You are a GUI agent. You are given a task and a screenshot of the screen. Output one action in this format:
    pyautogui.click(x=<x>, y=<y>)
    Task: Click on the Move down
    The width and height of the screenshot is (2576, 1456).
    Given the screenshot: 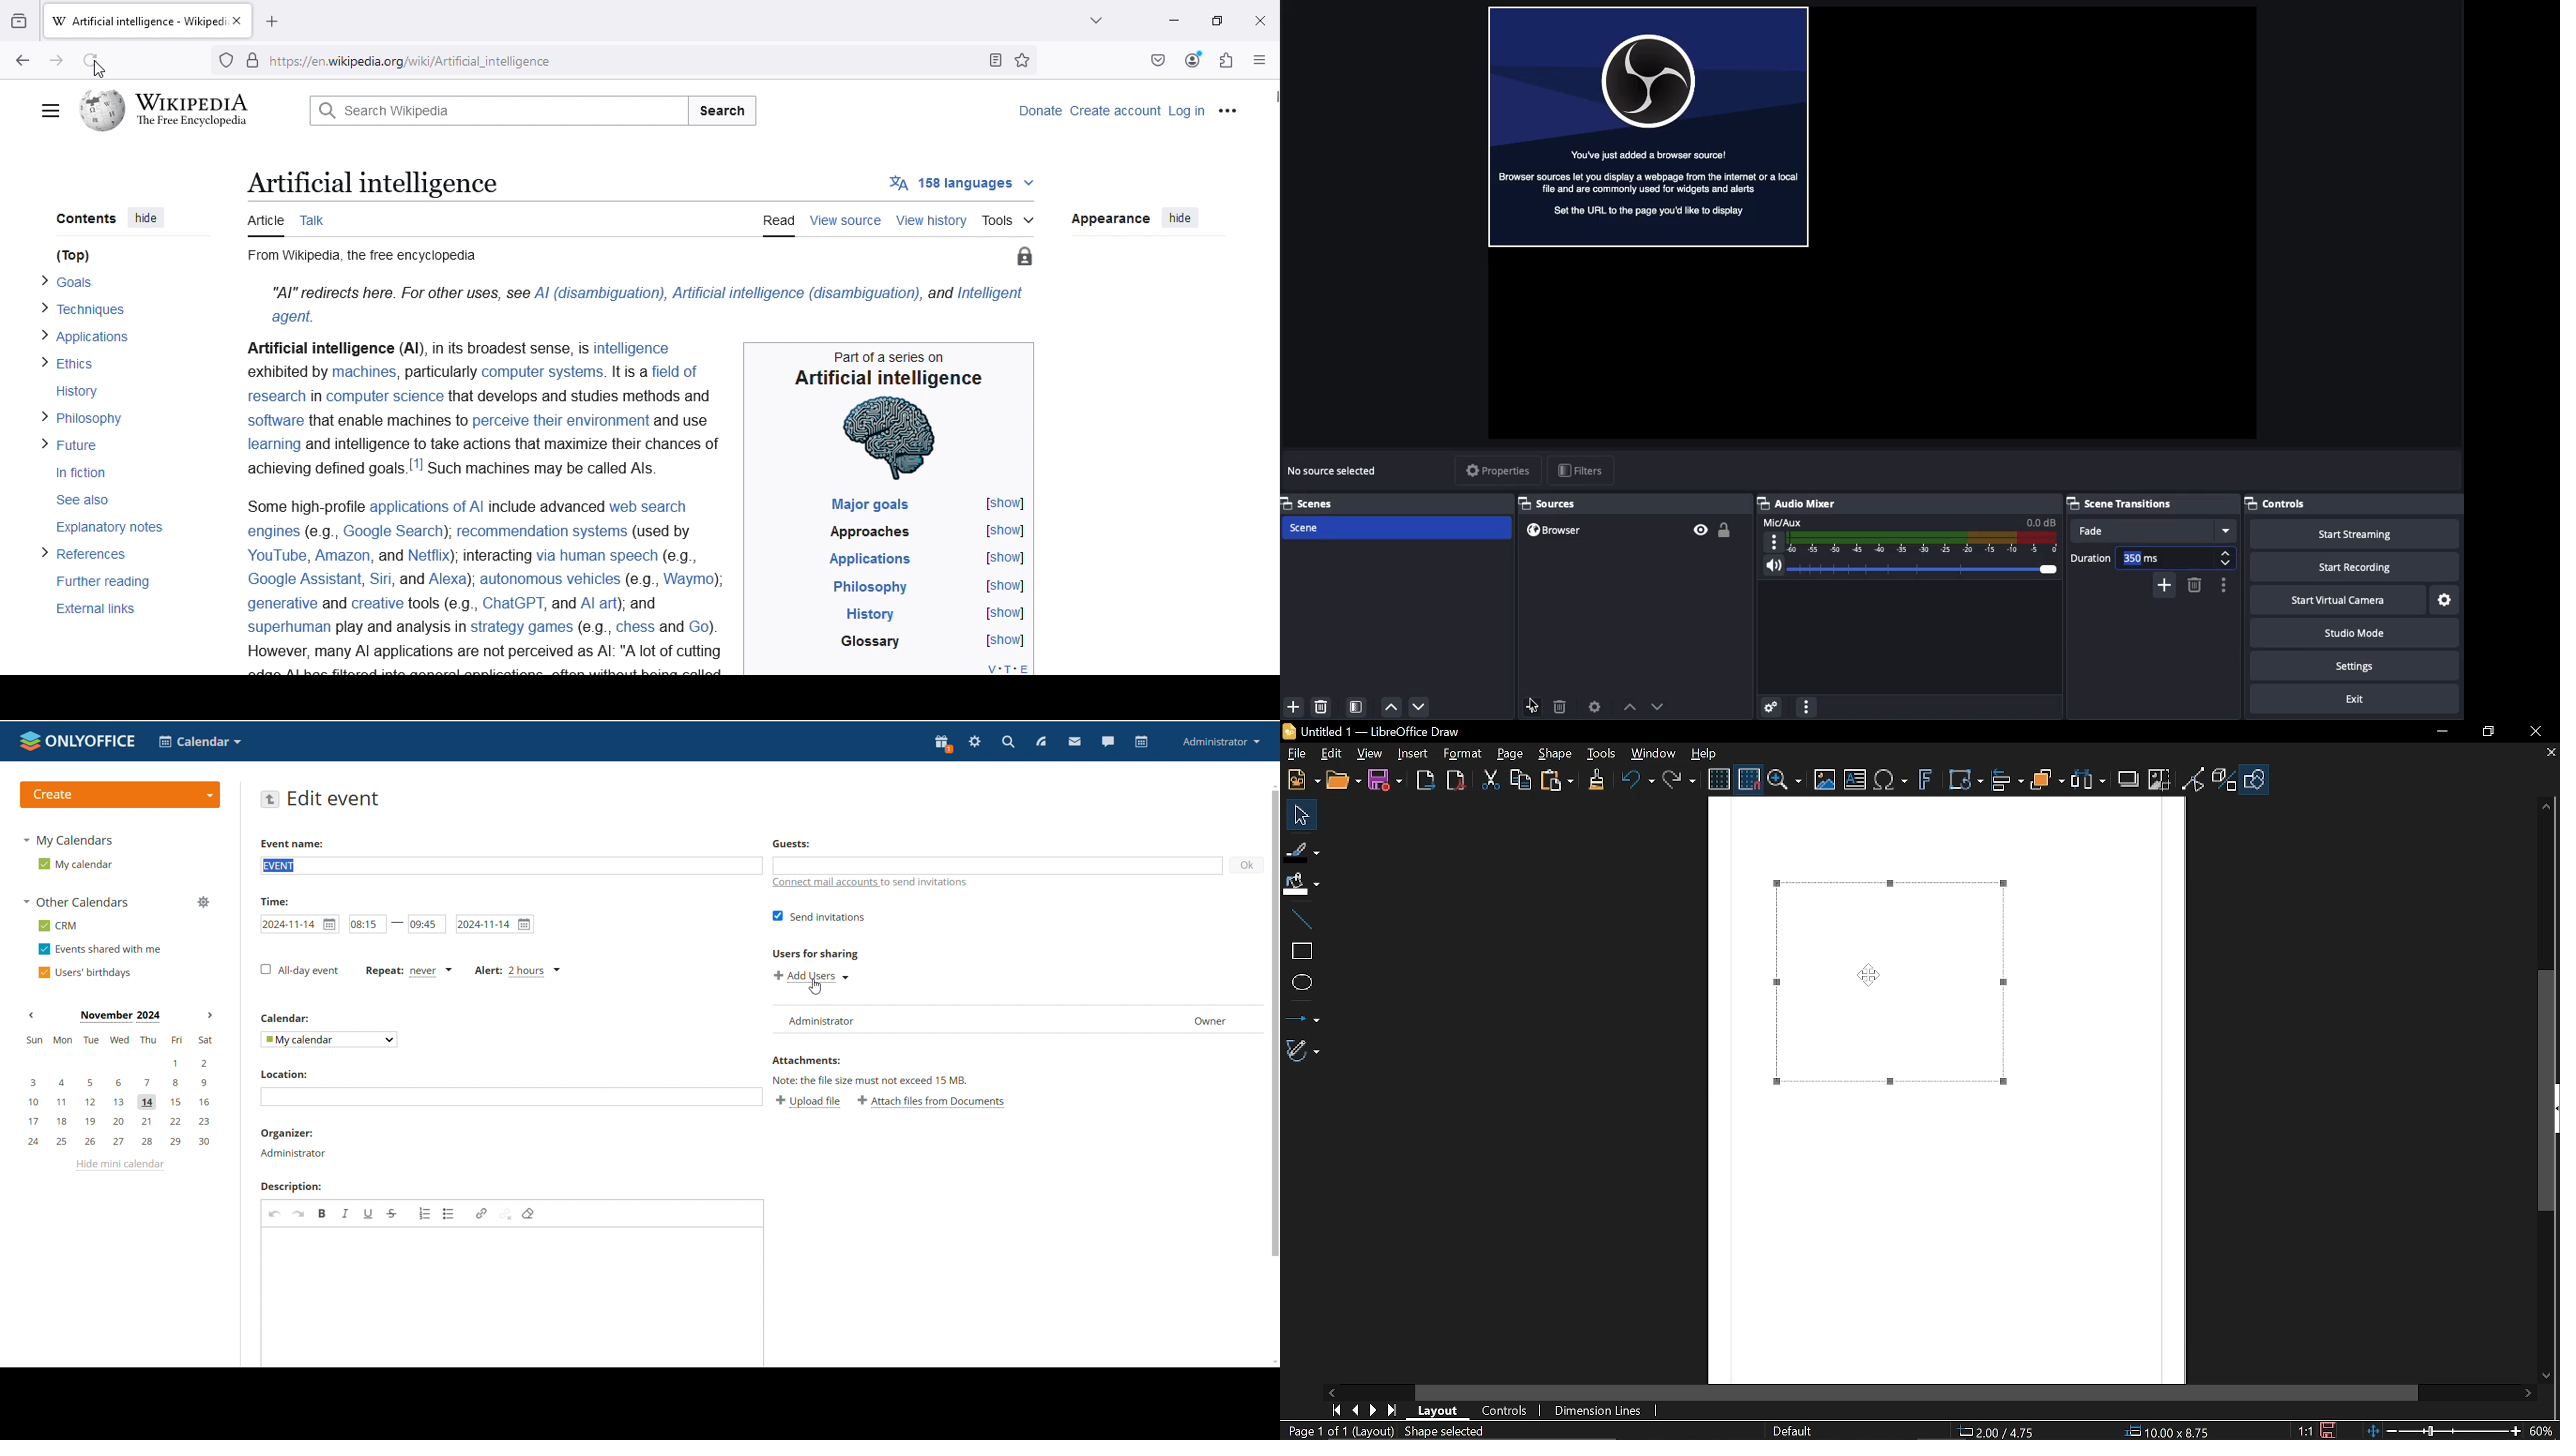 What is the action you would take?
    pyautogui.click(x=1657, y=706)
    